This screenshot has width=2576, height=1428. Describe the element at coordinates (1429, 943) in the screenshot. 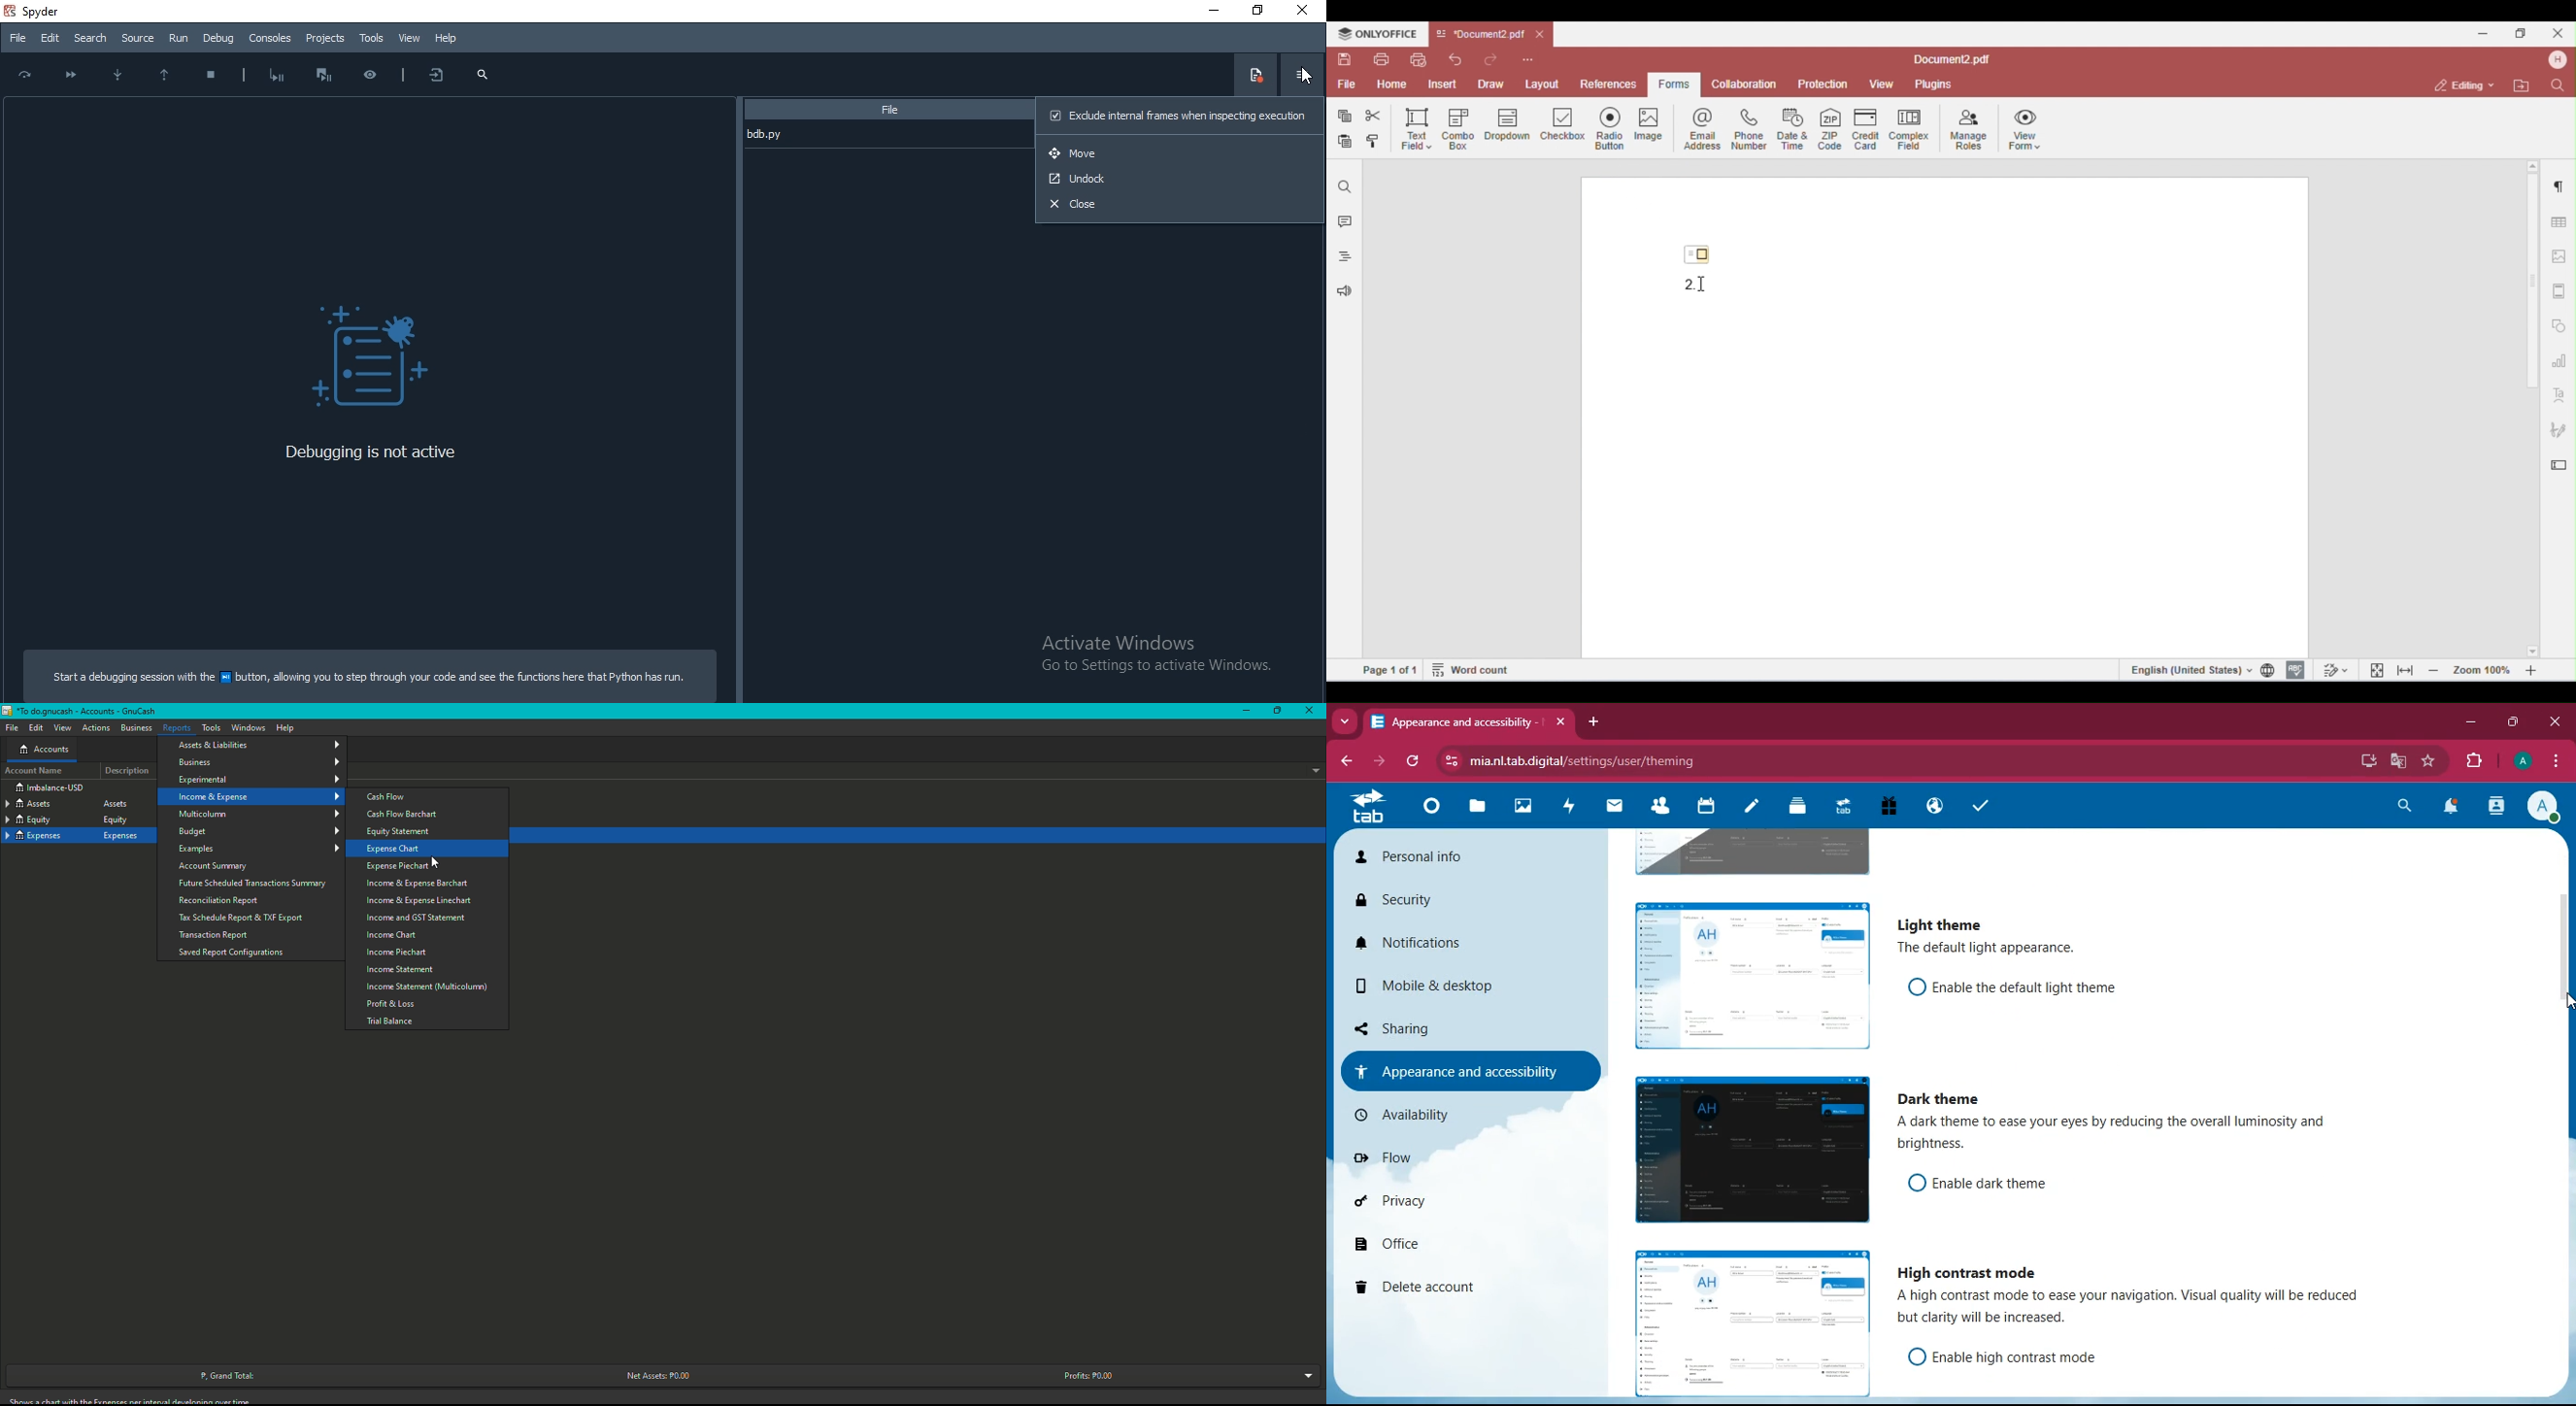

I see `notifications` at that location.